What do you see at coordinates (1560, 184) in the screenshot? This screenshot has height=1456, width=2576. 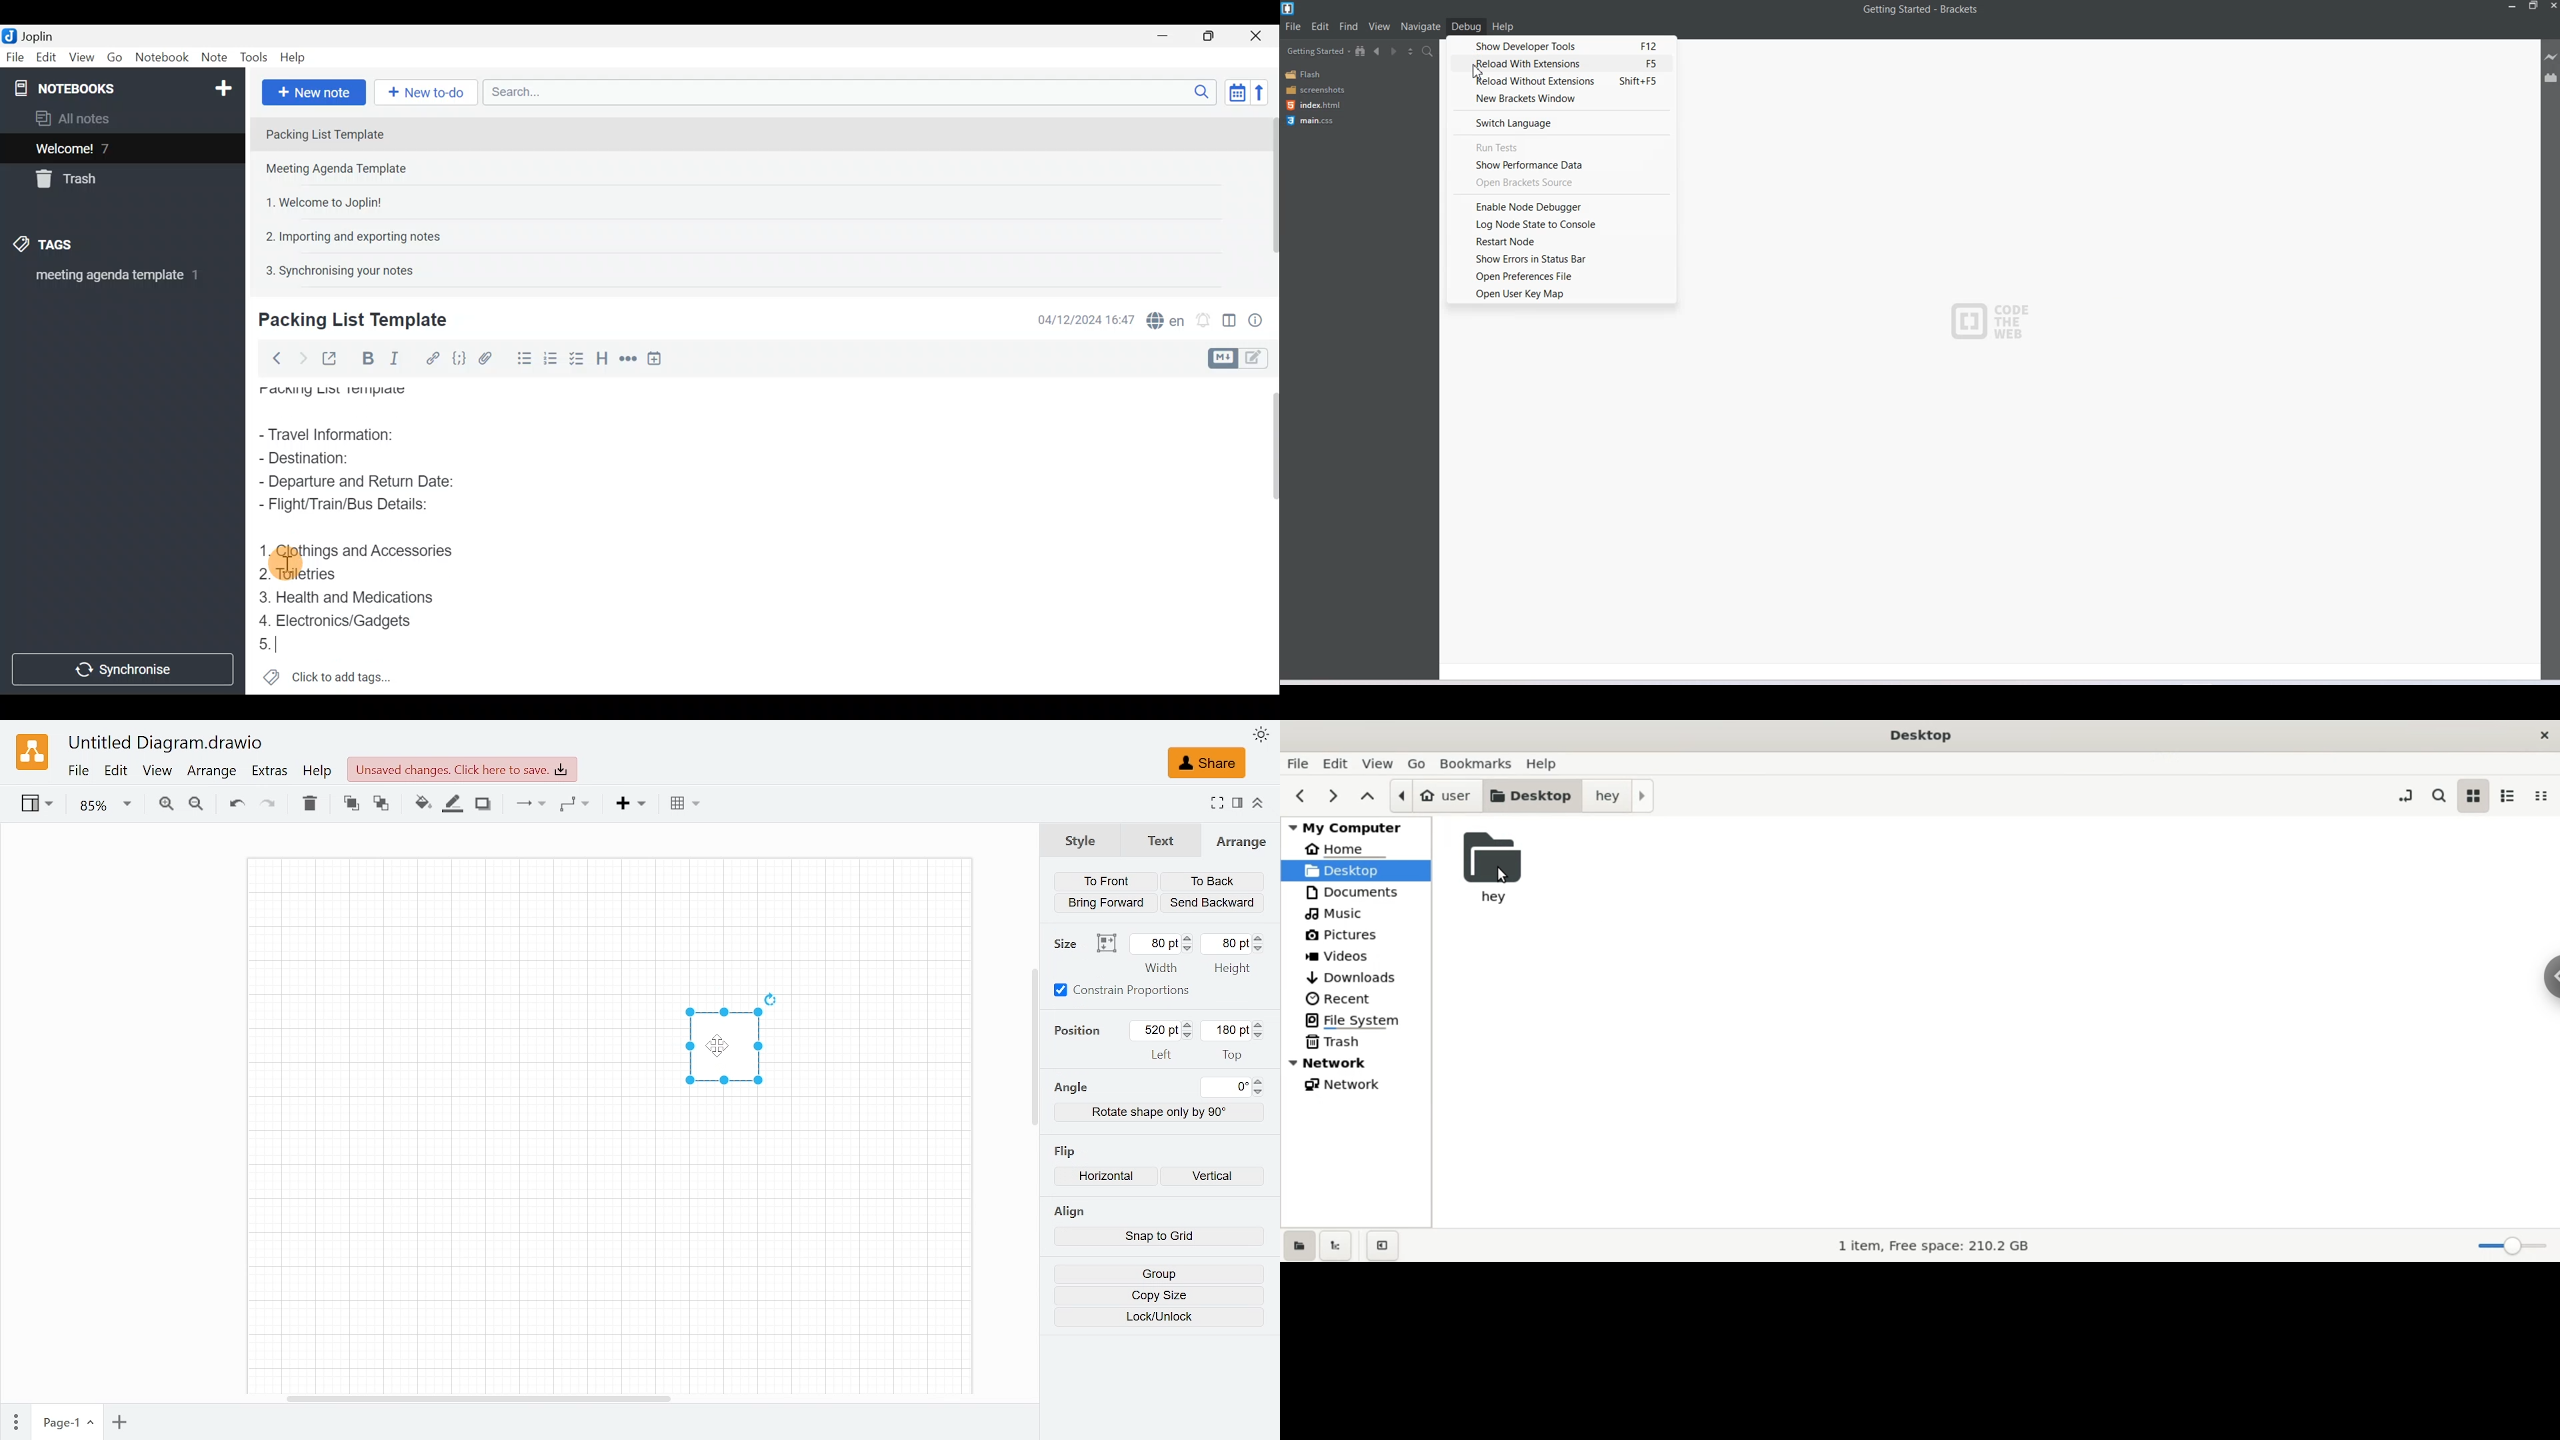 I see `Open brackets source` at bounding box center [1560, 184].